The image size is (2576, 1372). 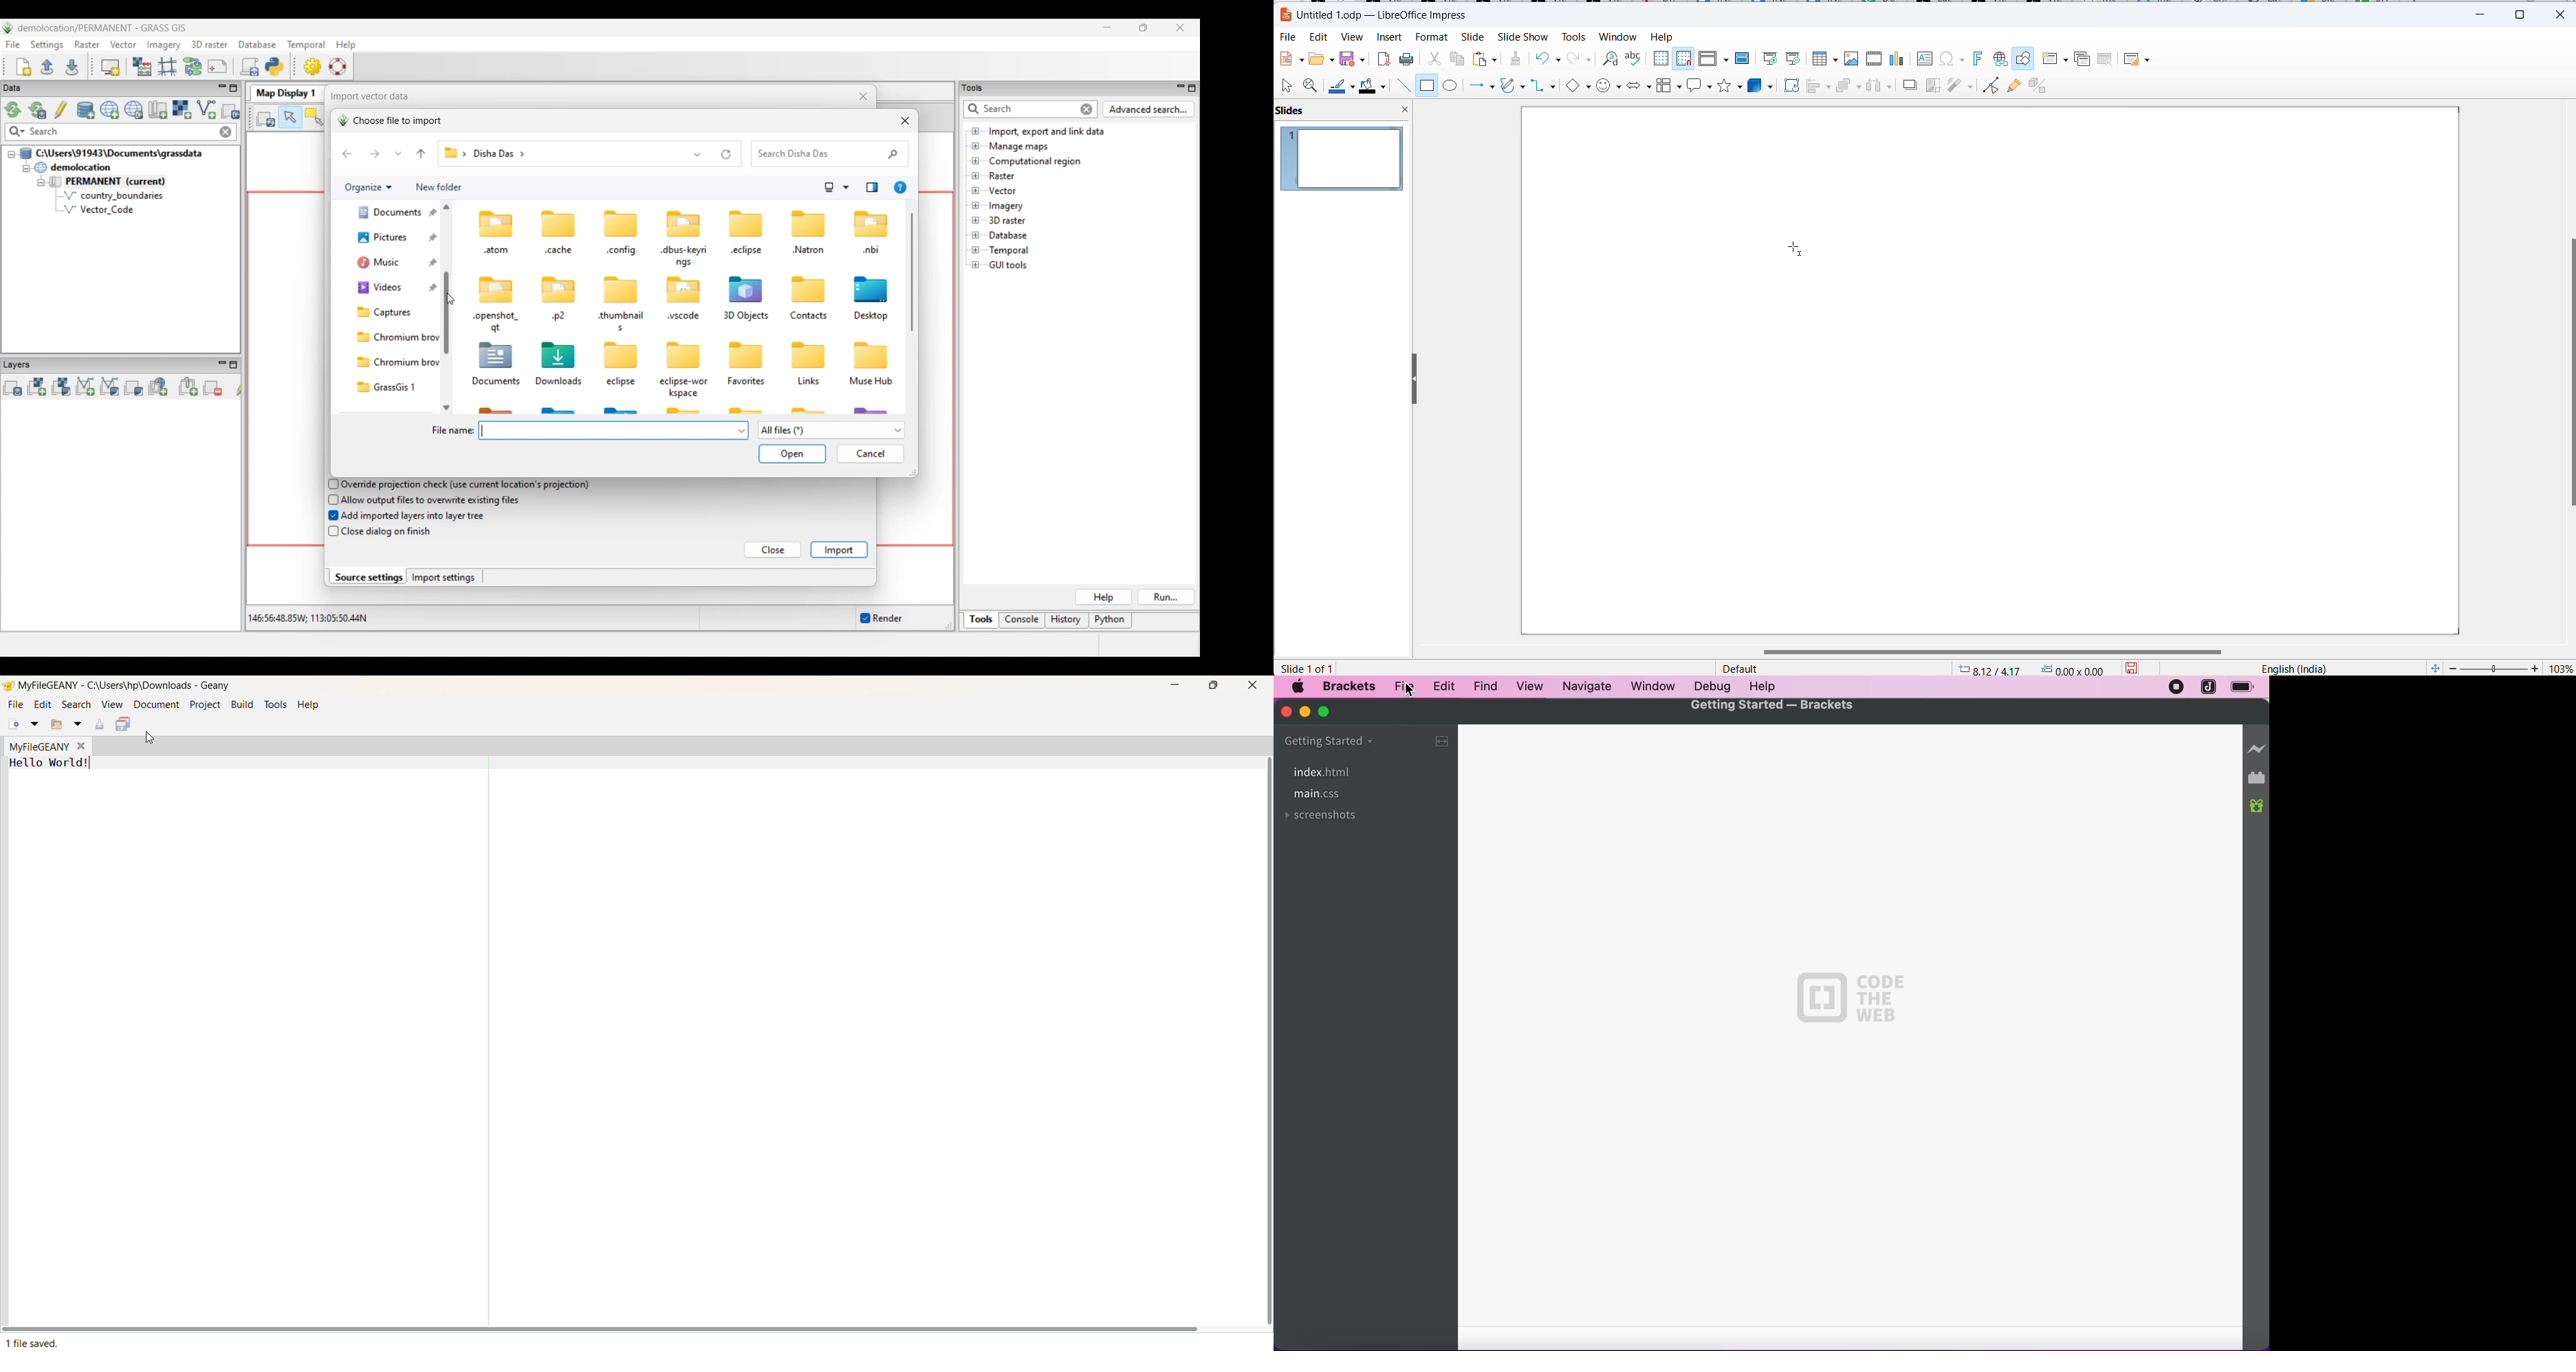 What do you see at coordinates (1899, 59) in the screenshot?
I see `Insert charts` at bounding box center [1899, 59].